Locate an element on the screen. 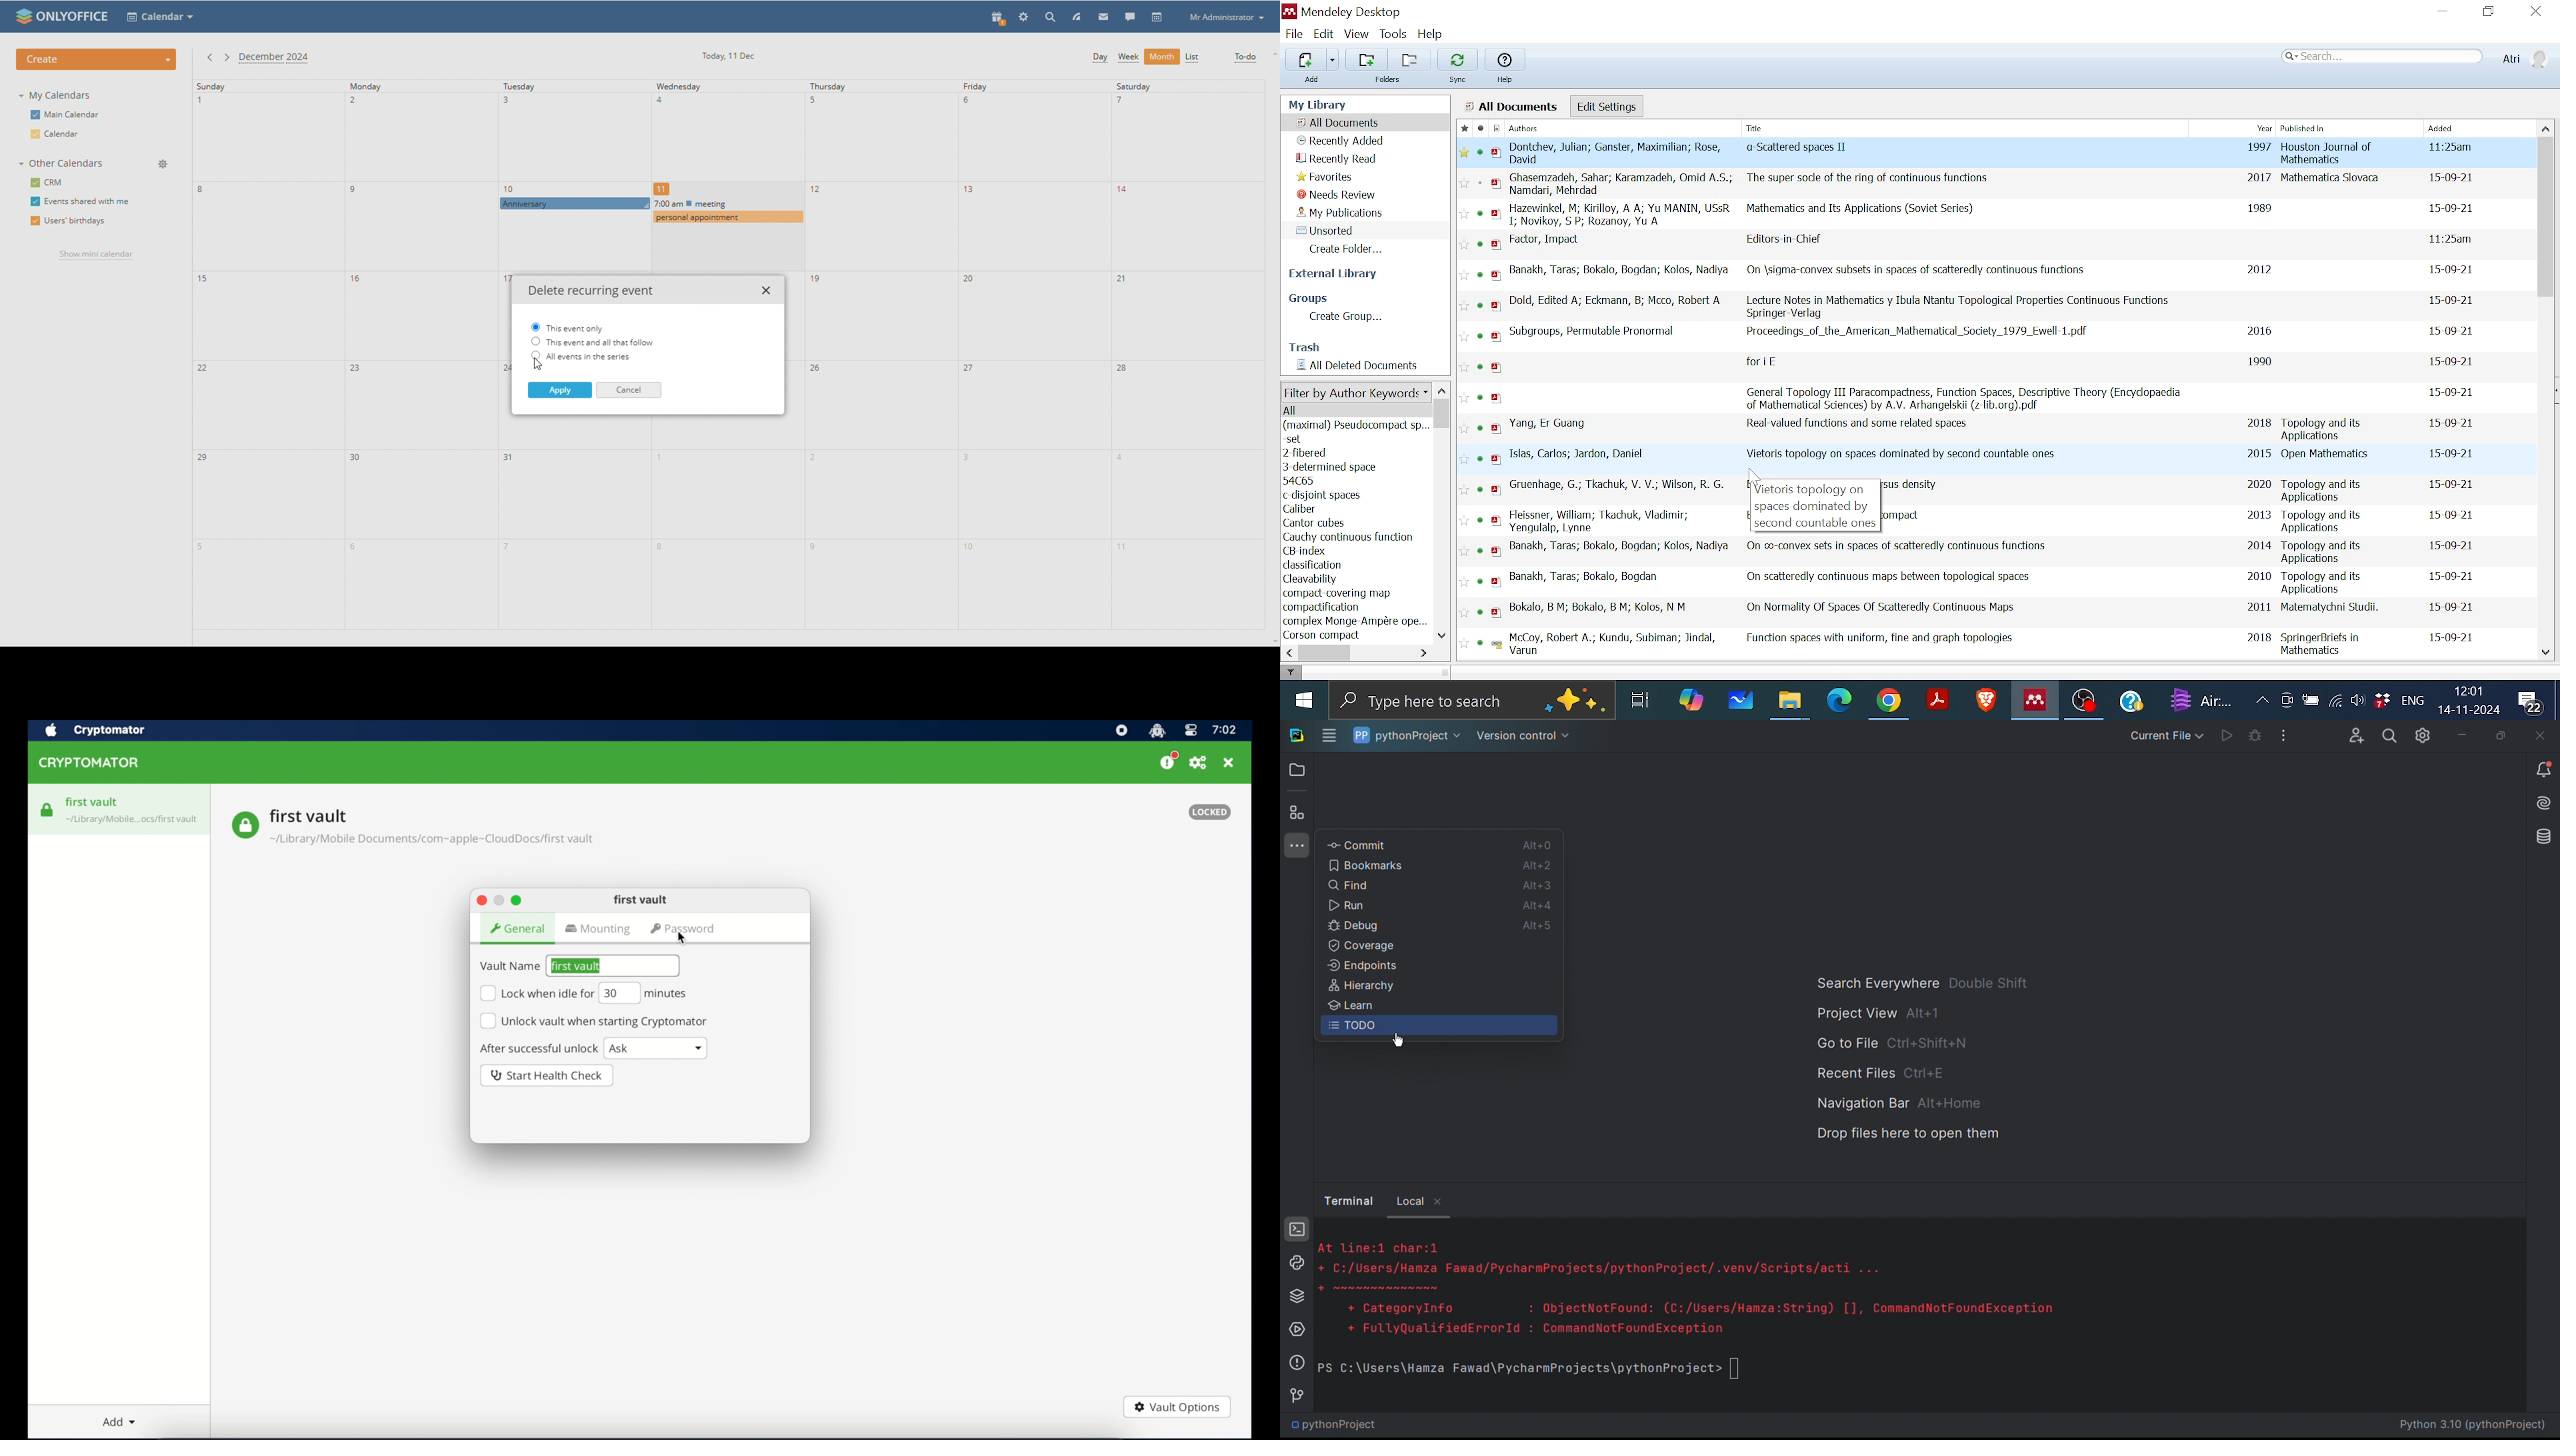 The width and height of the screenshot is (2576, 1456). Help is located at coordinates (1433, 34).